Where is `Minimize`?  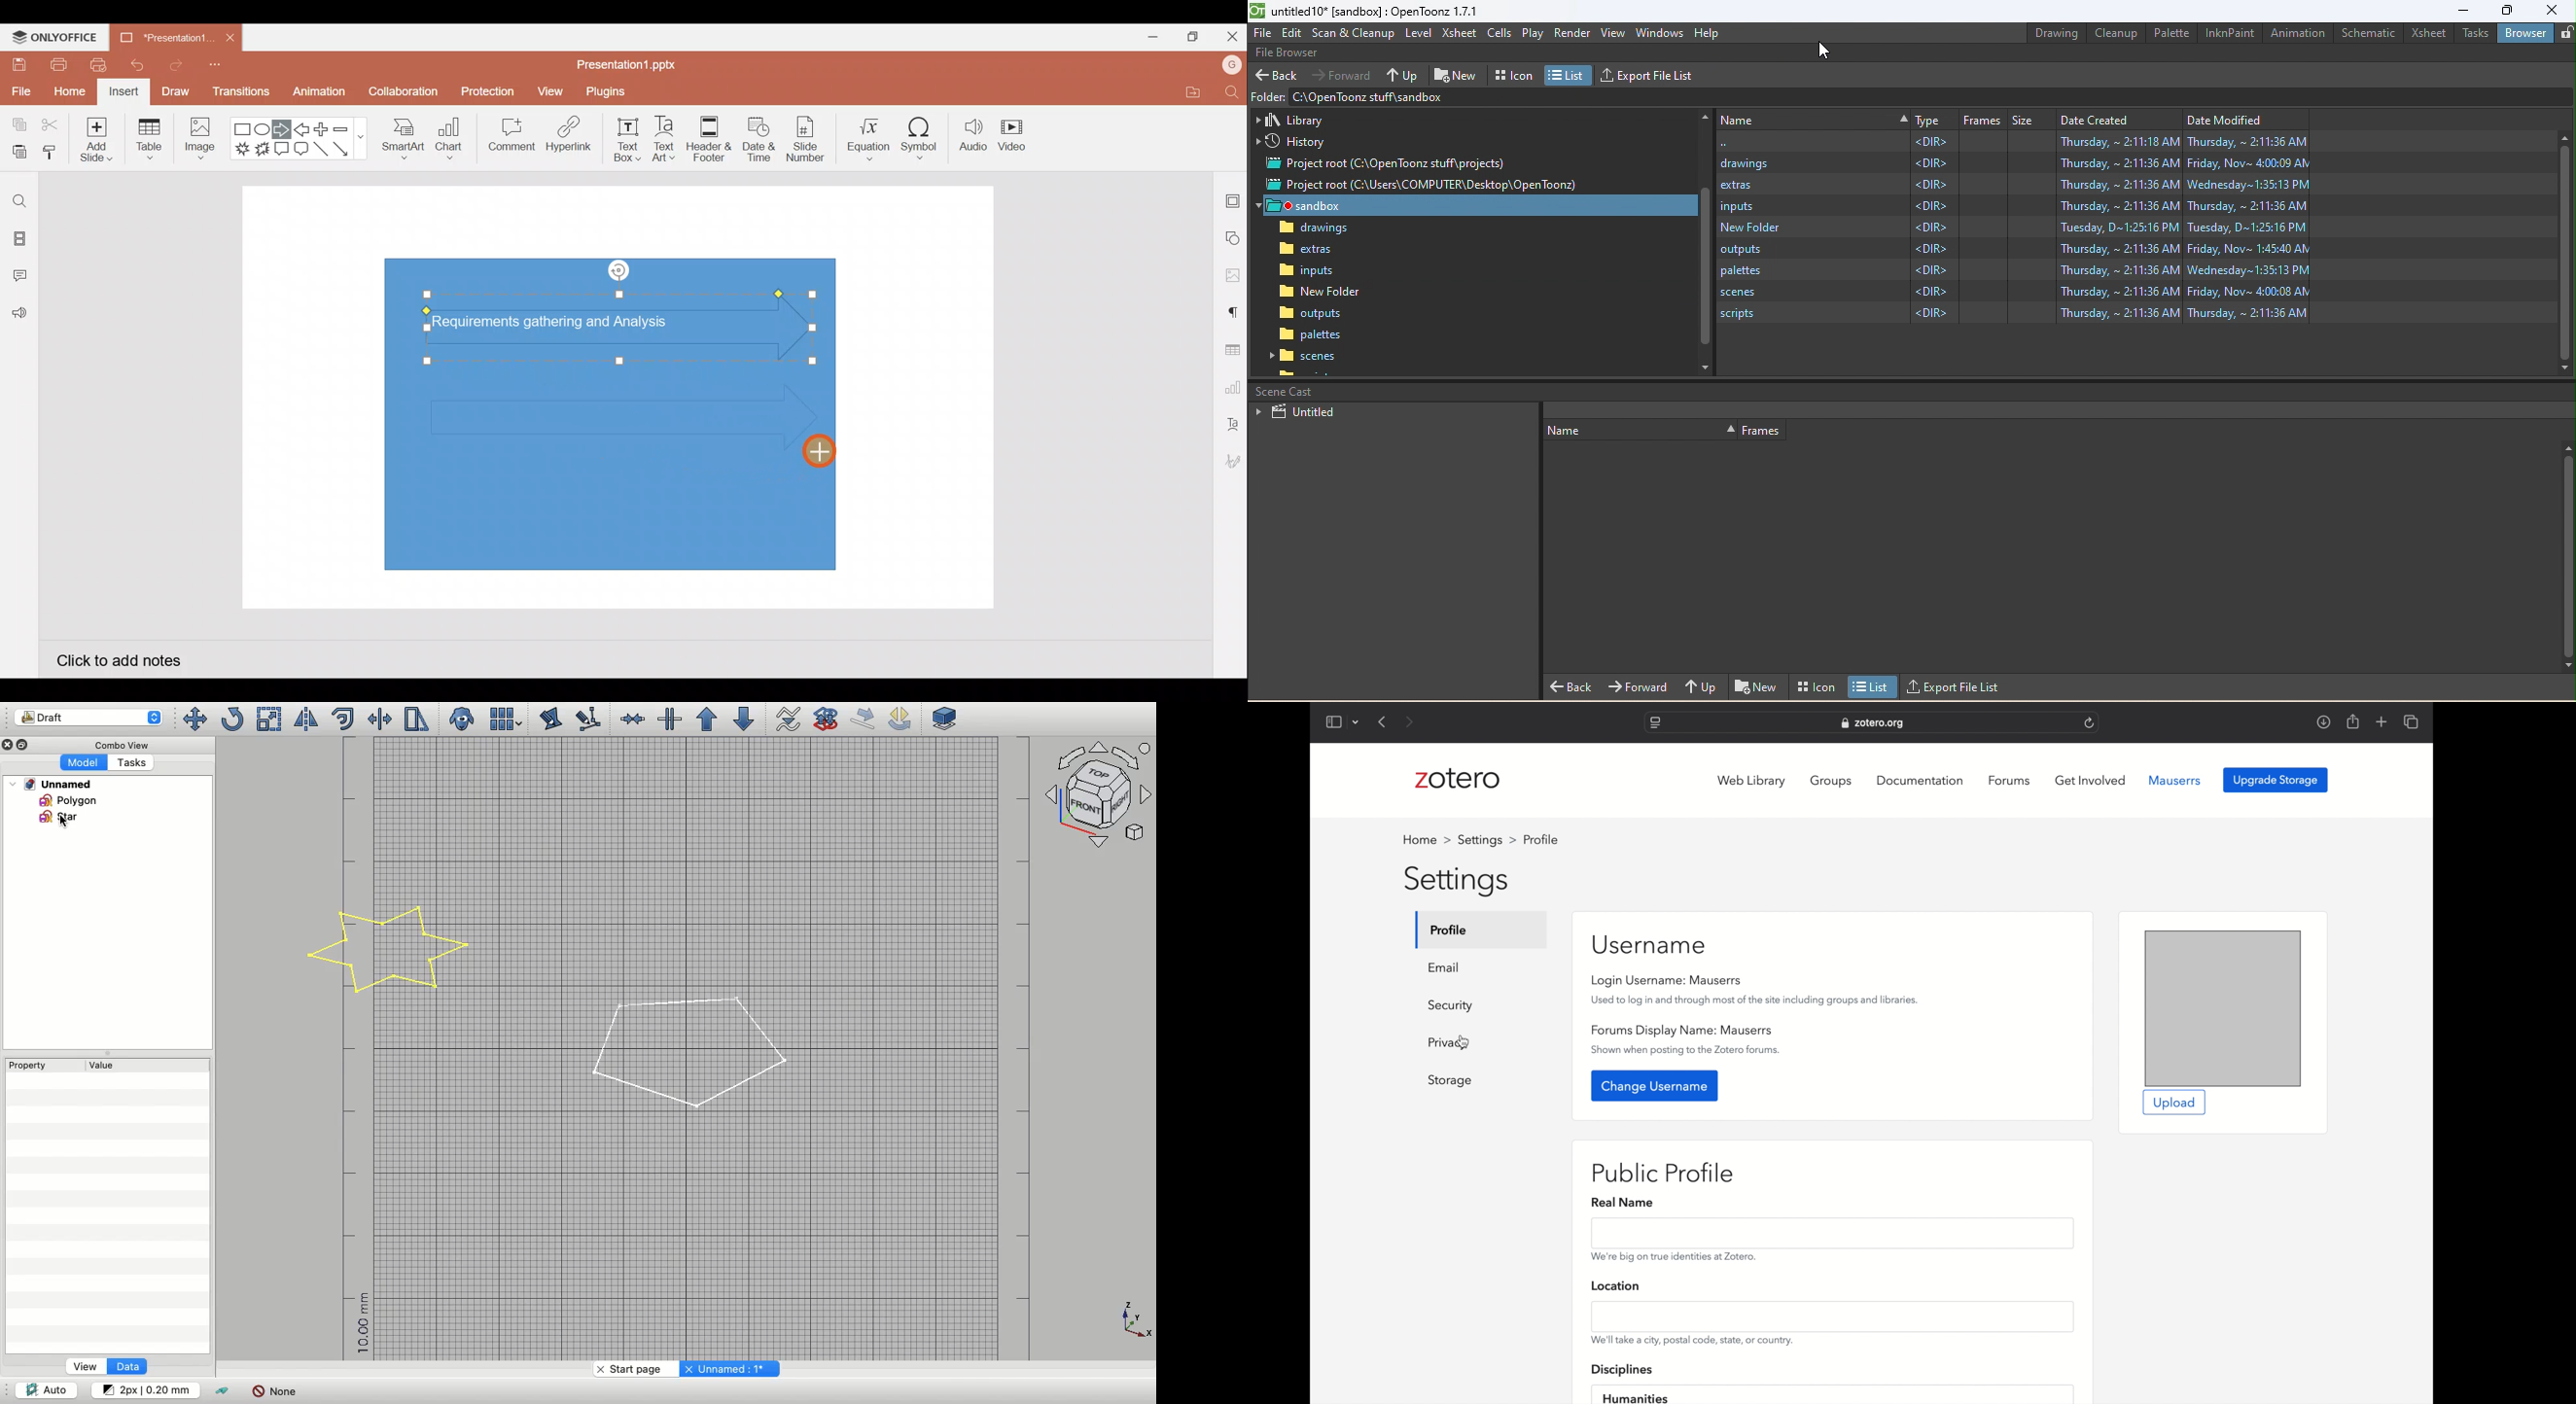 Minimize is located at coordinates (1148, 34).